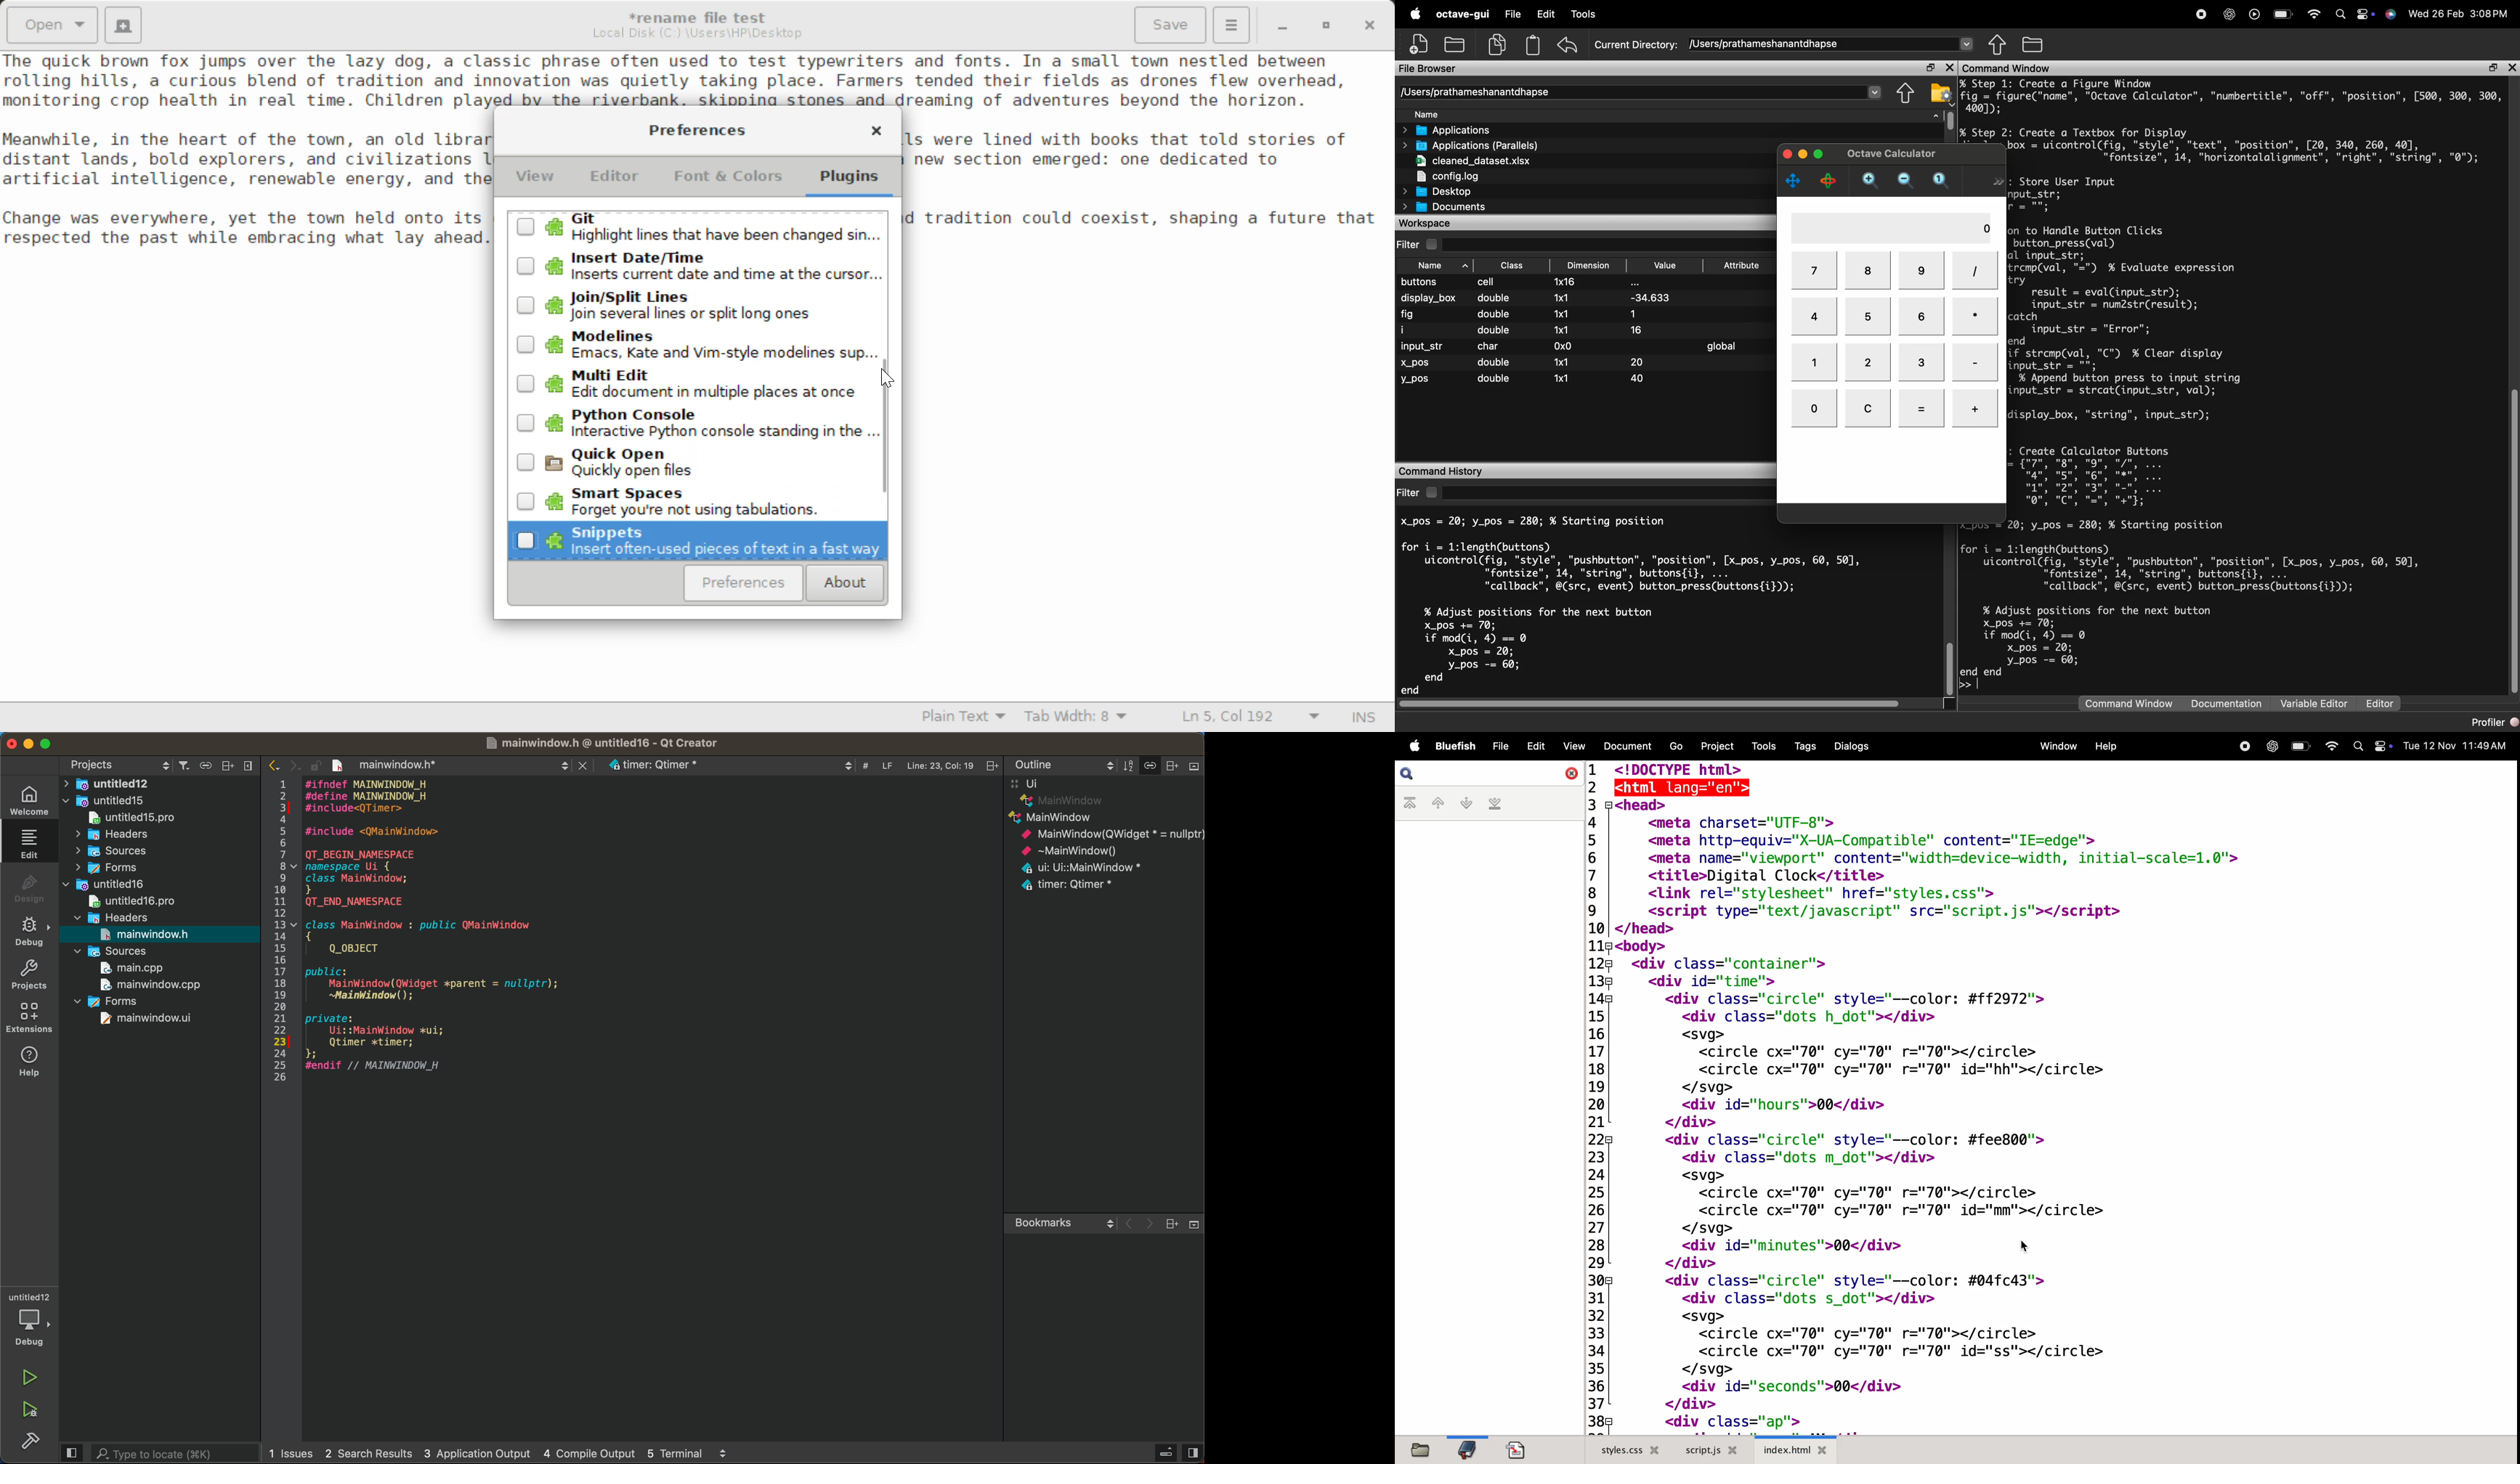 The image size is (2520, 1484). Describe the element at coordinates (1562, 330) in the screenshot. I see `1x1` at that location.